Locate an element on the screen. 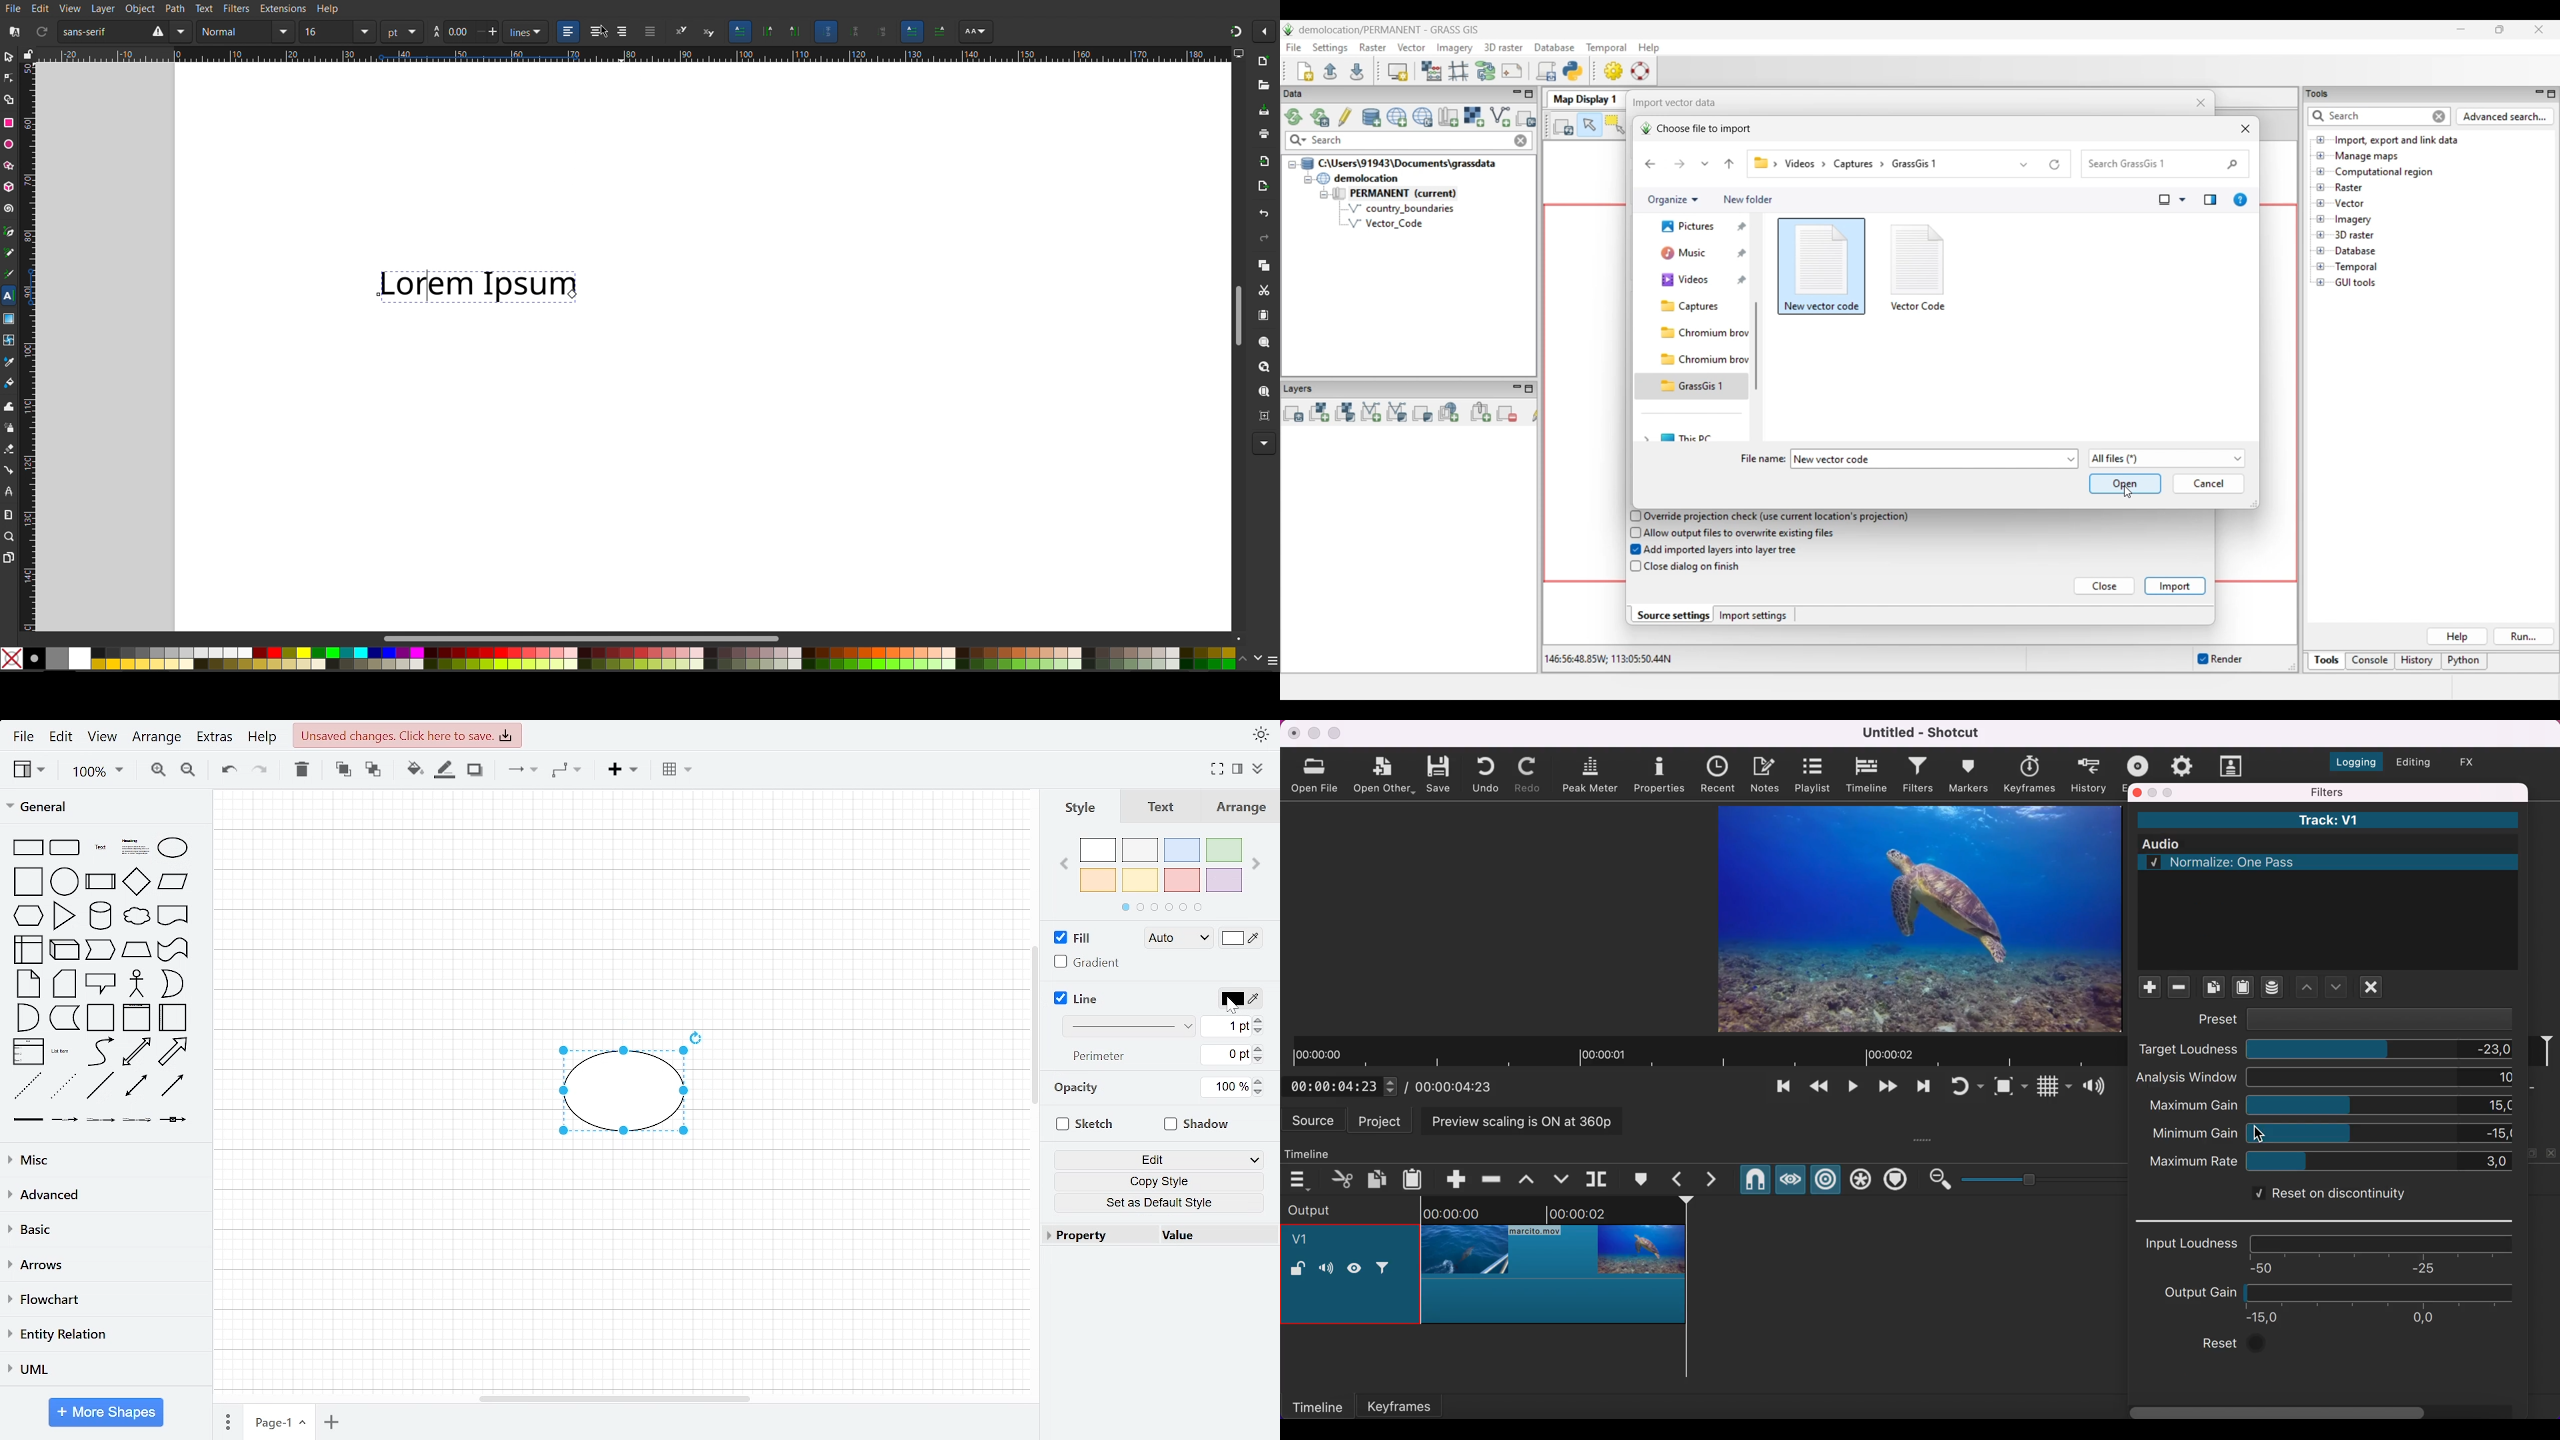  sketch is located at coordinates (1086, 1125).